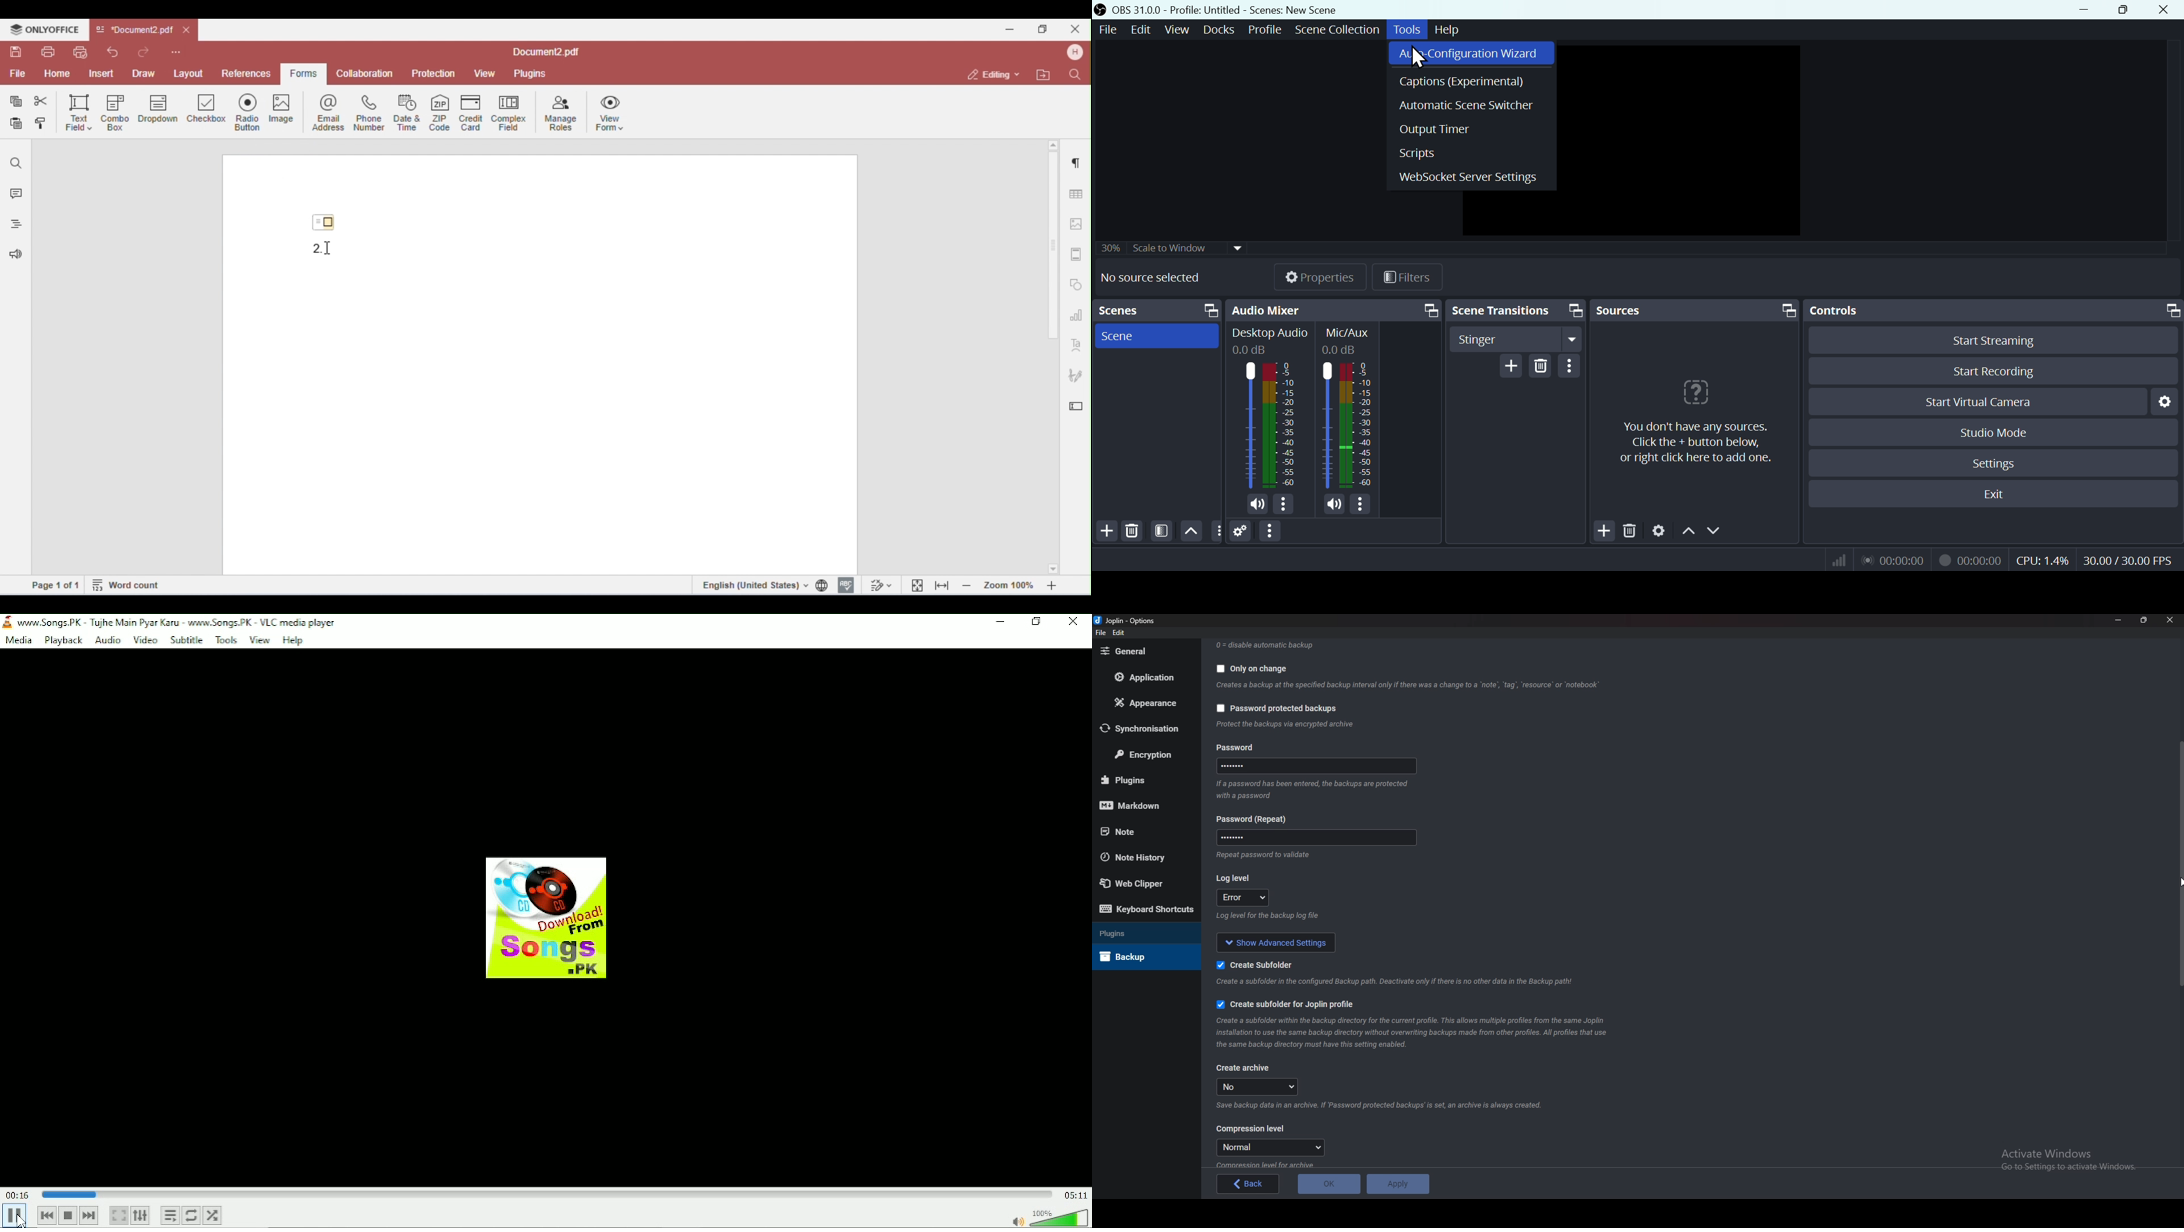 This screenshot has height=1232, width=2184. I want to click on Option, so click(1271, 531).